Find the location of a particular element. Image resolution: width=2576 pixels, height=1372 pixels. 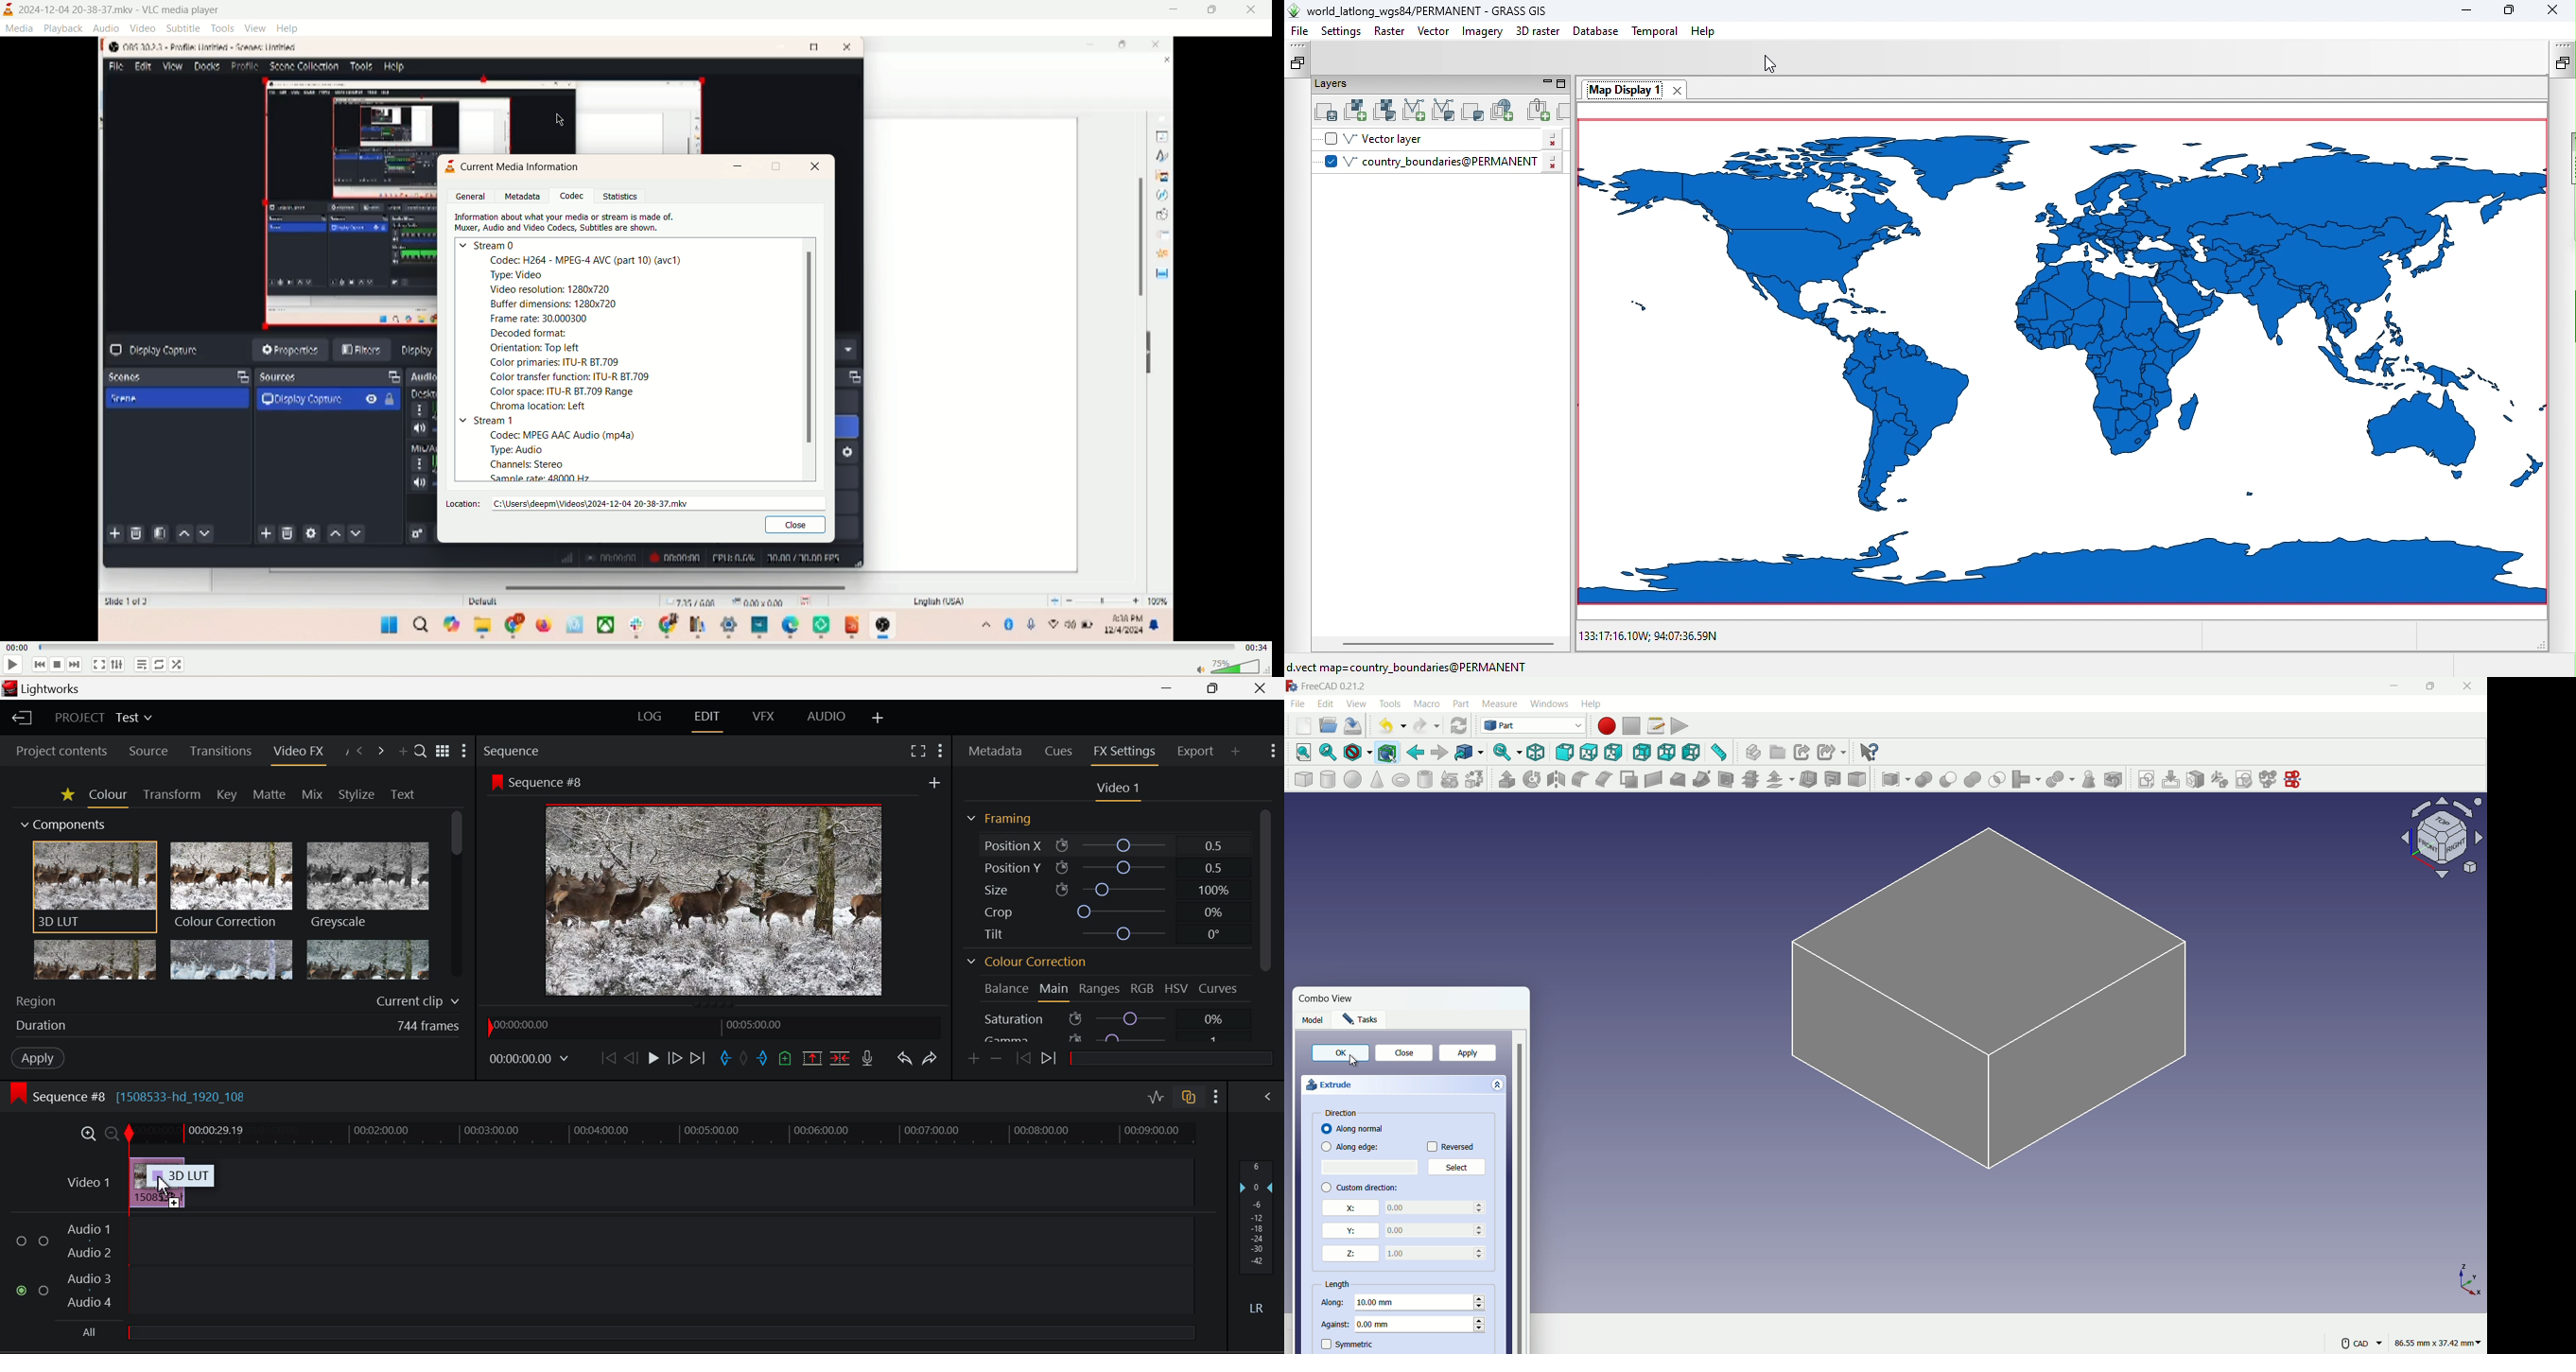

mirroring is located at coordinates (1557, 779).